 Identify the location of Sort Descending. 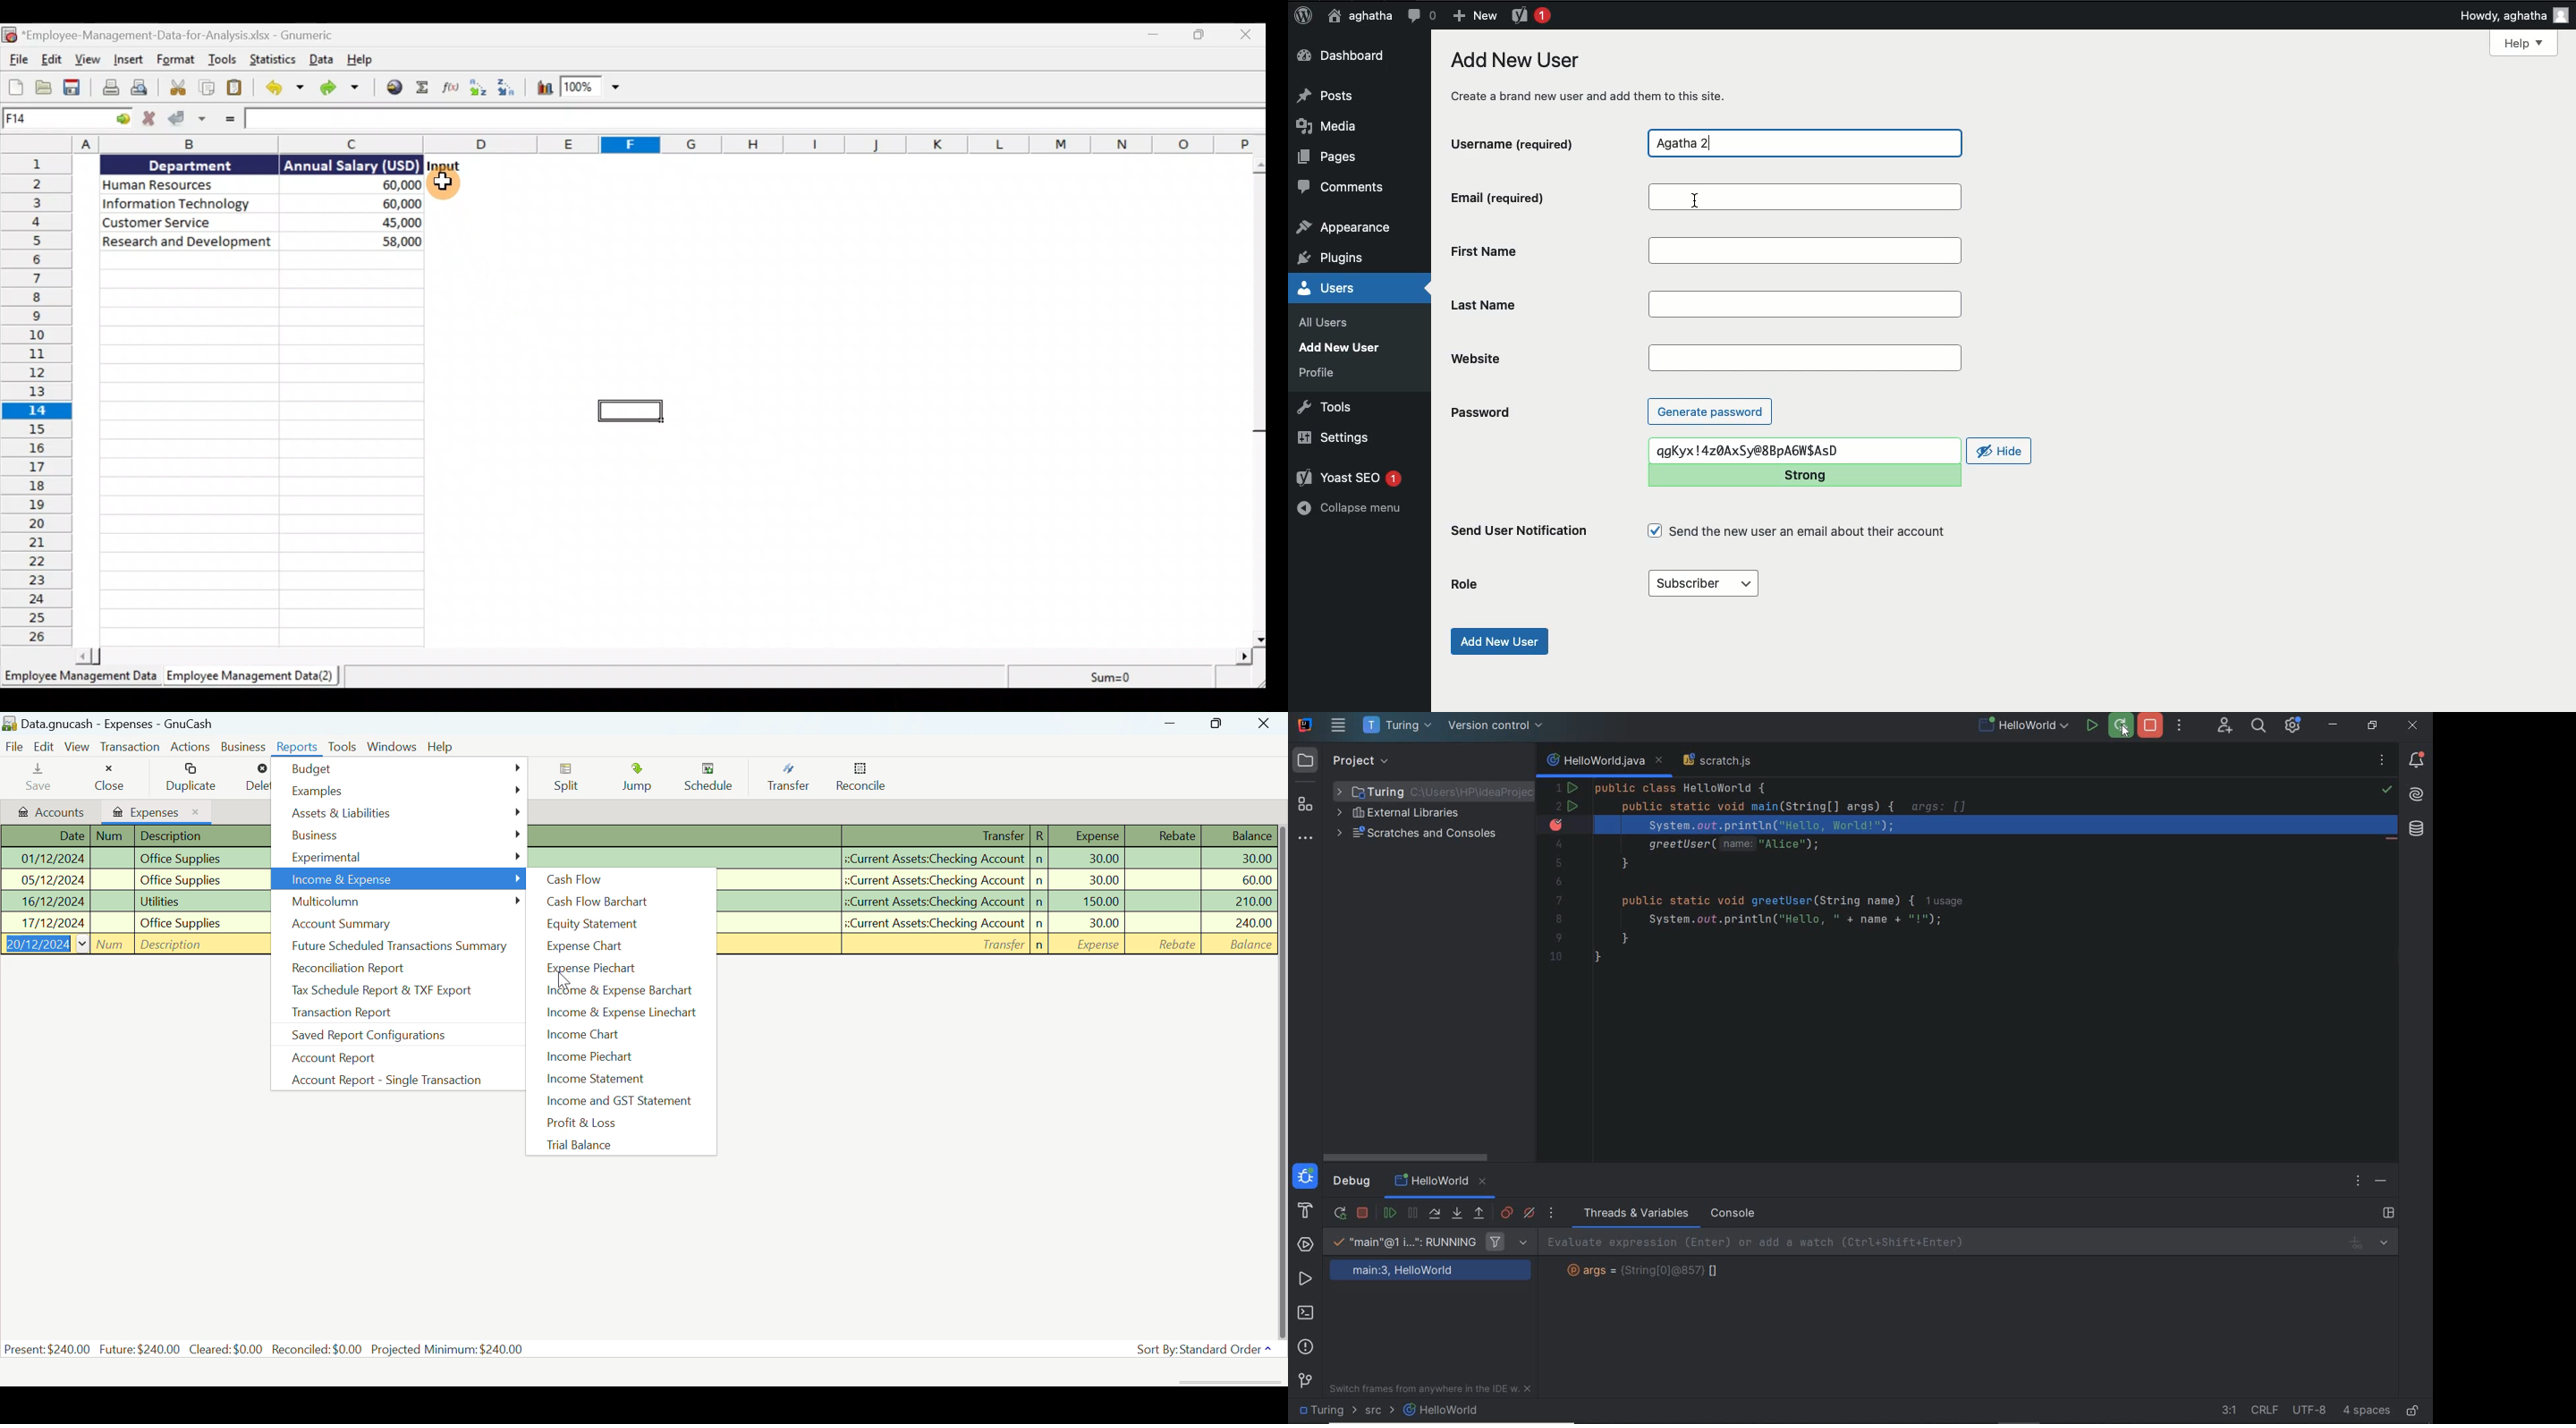
(509, 88).